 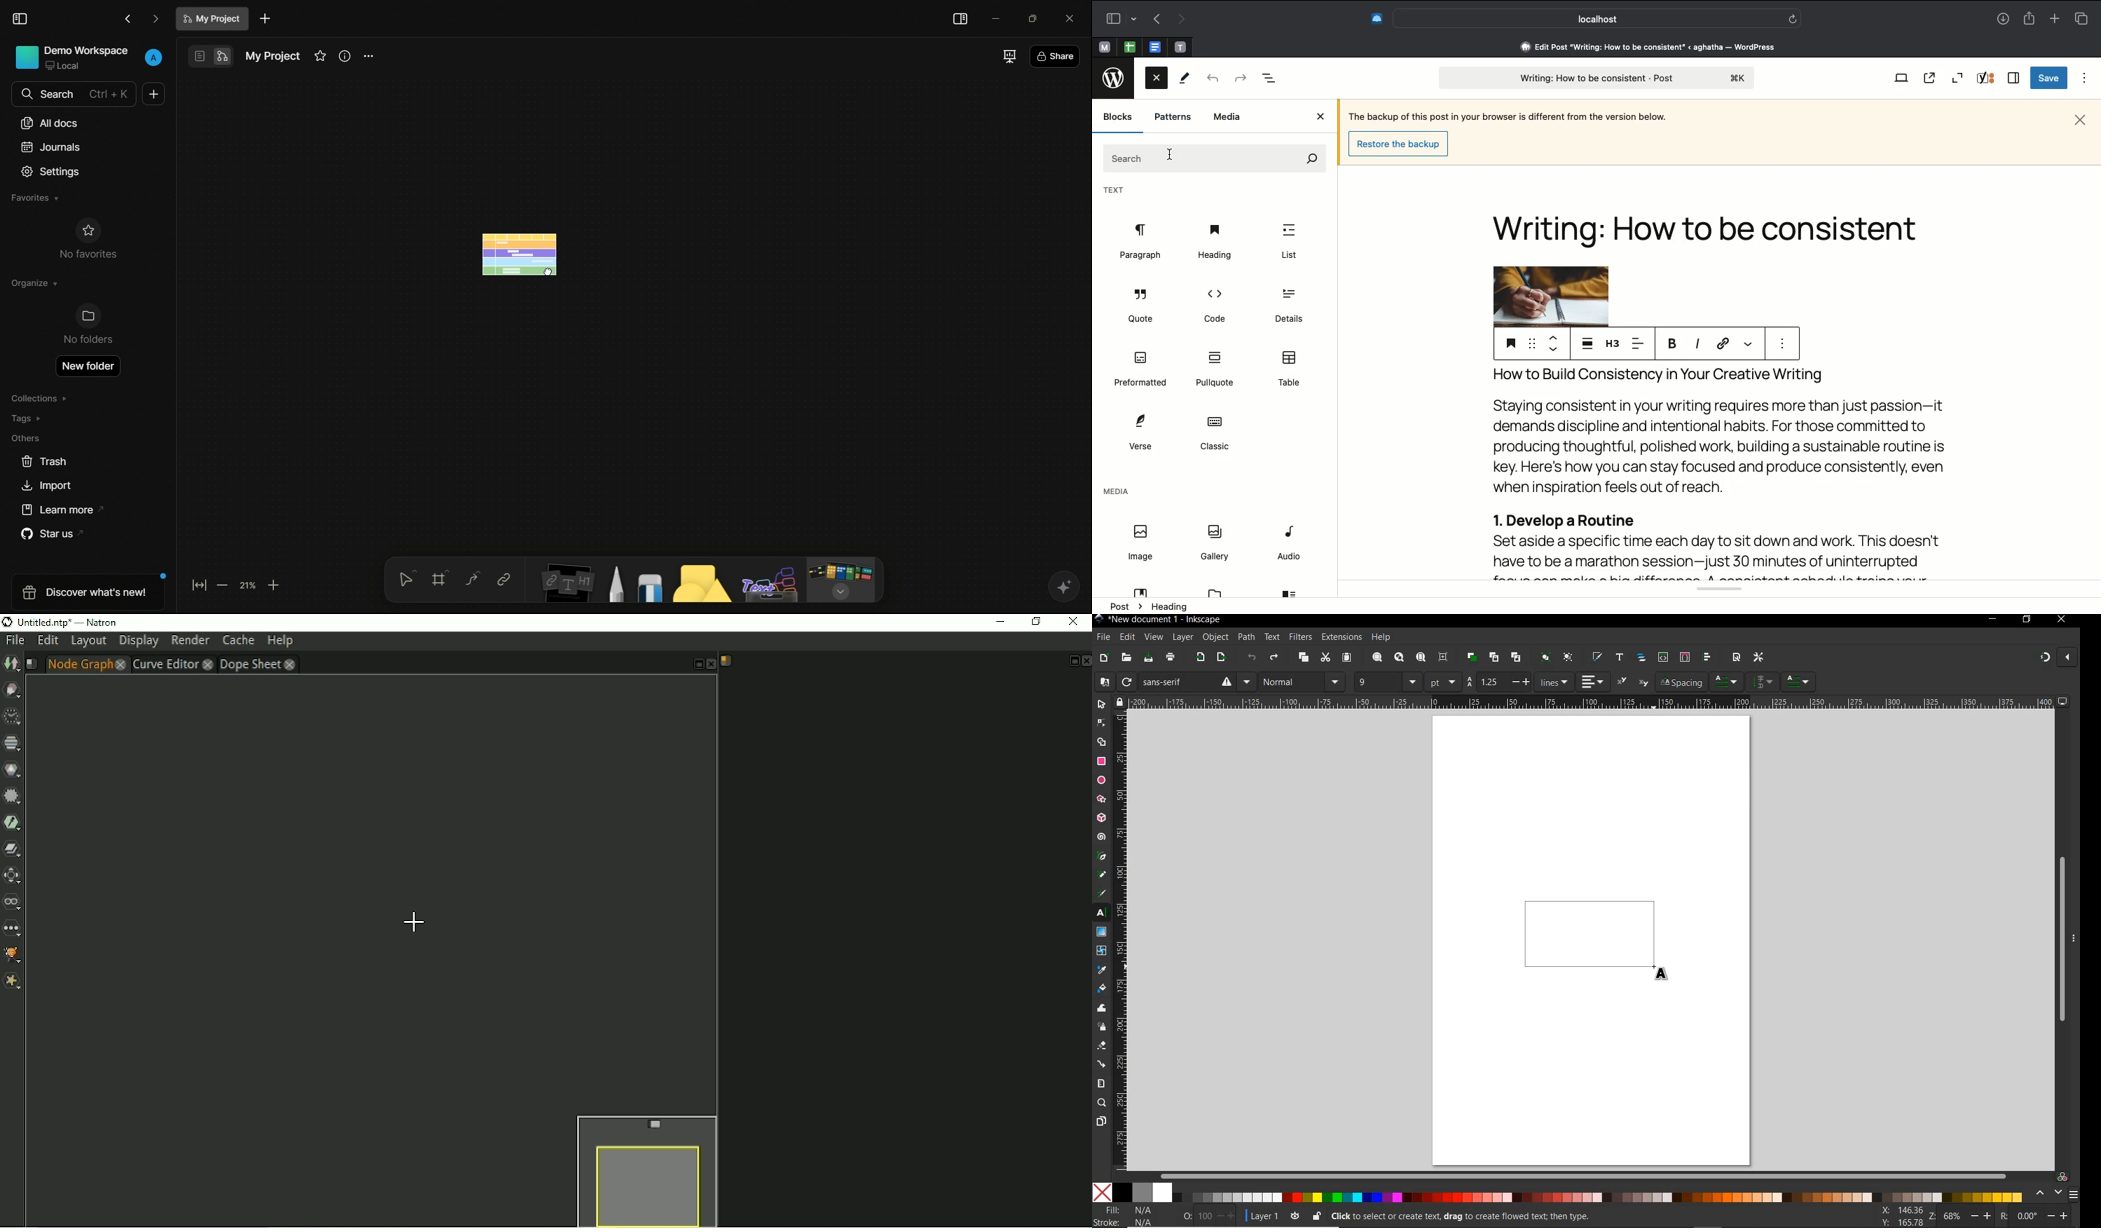 I want to click on spray tool, so click(x=1101, y=1027).